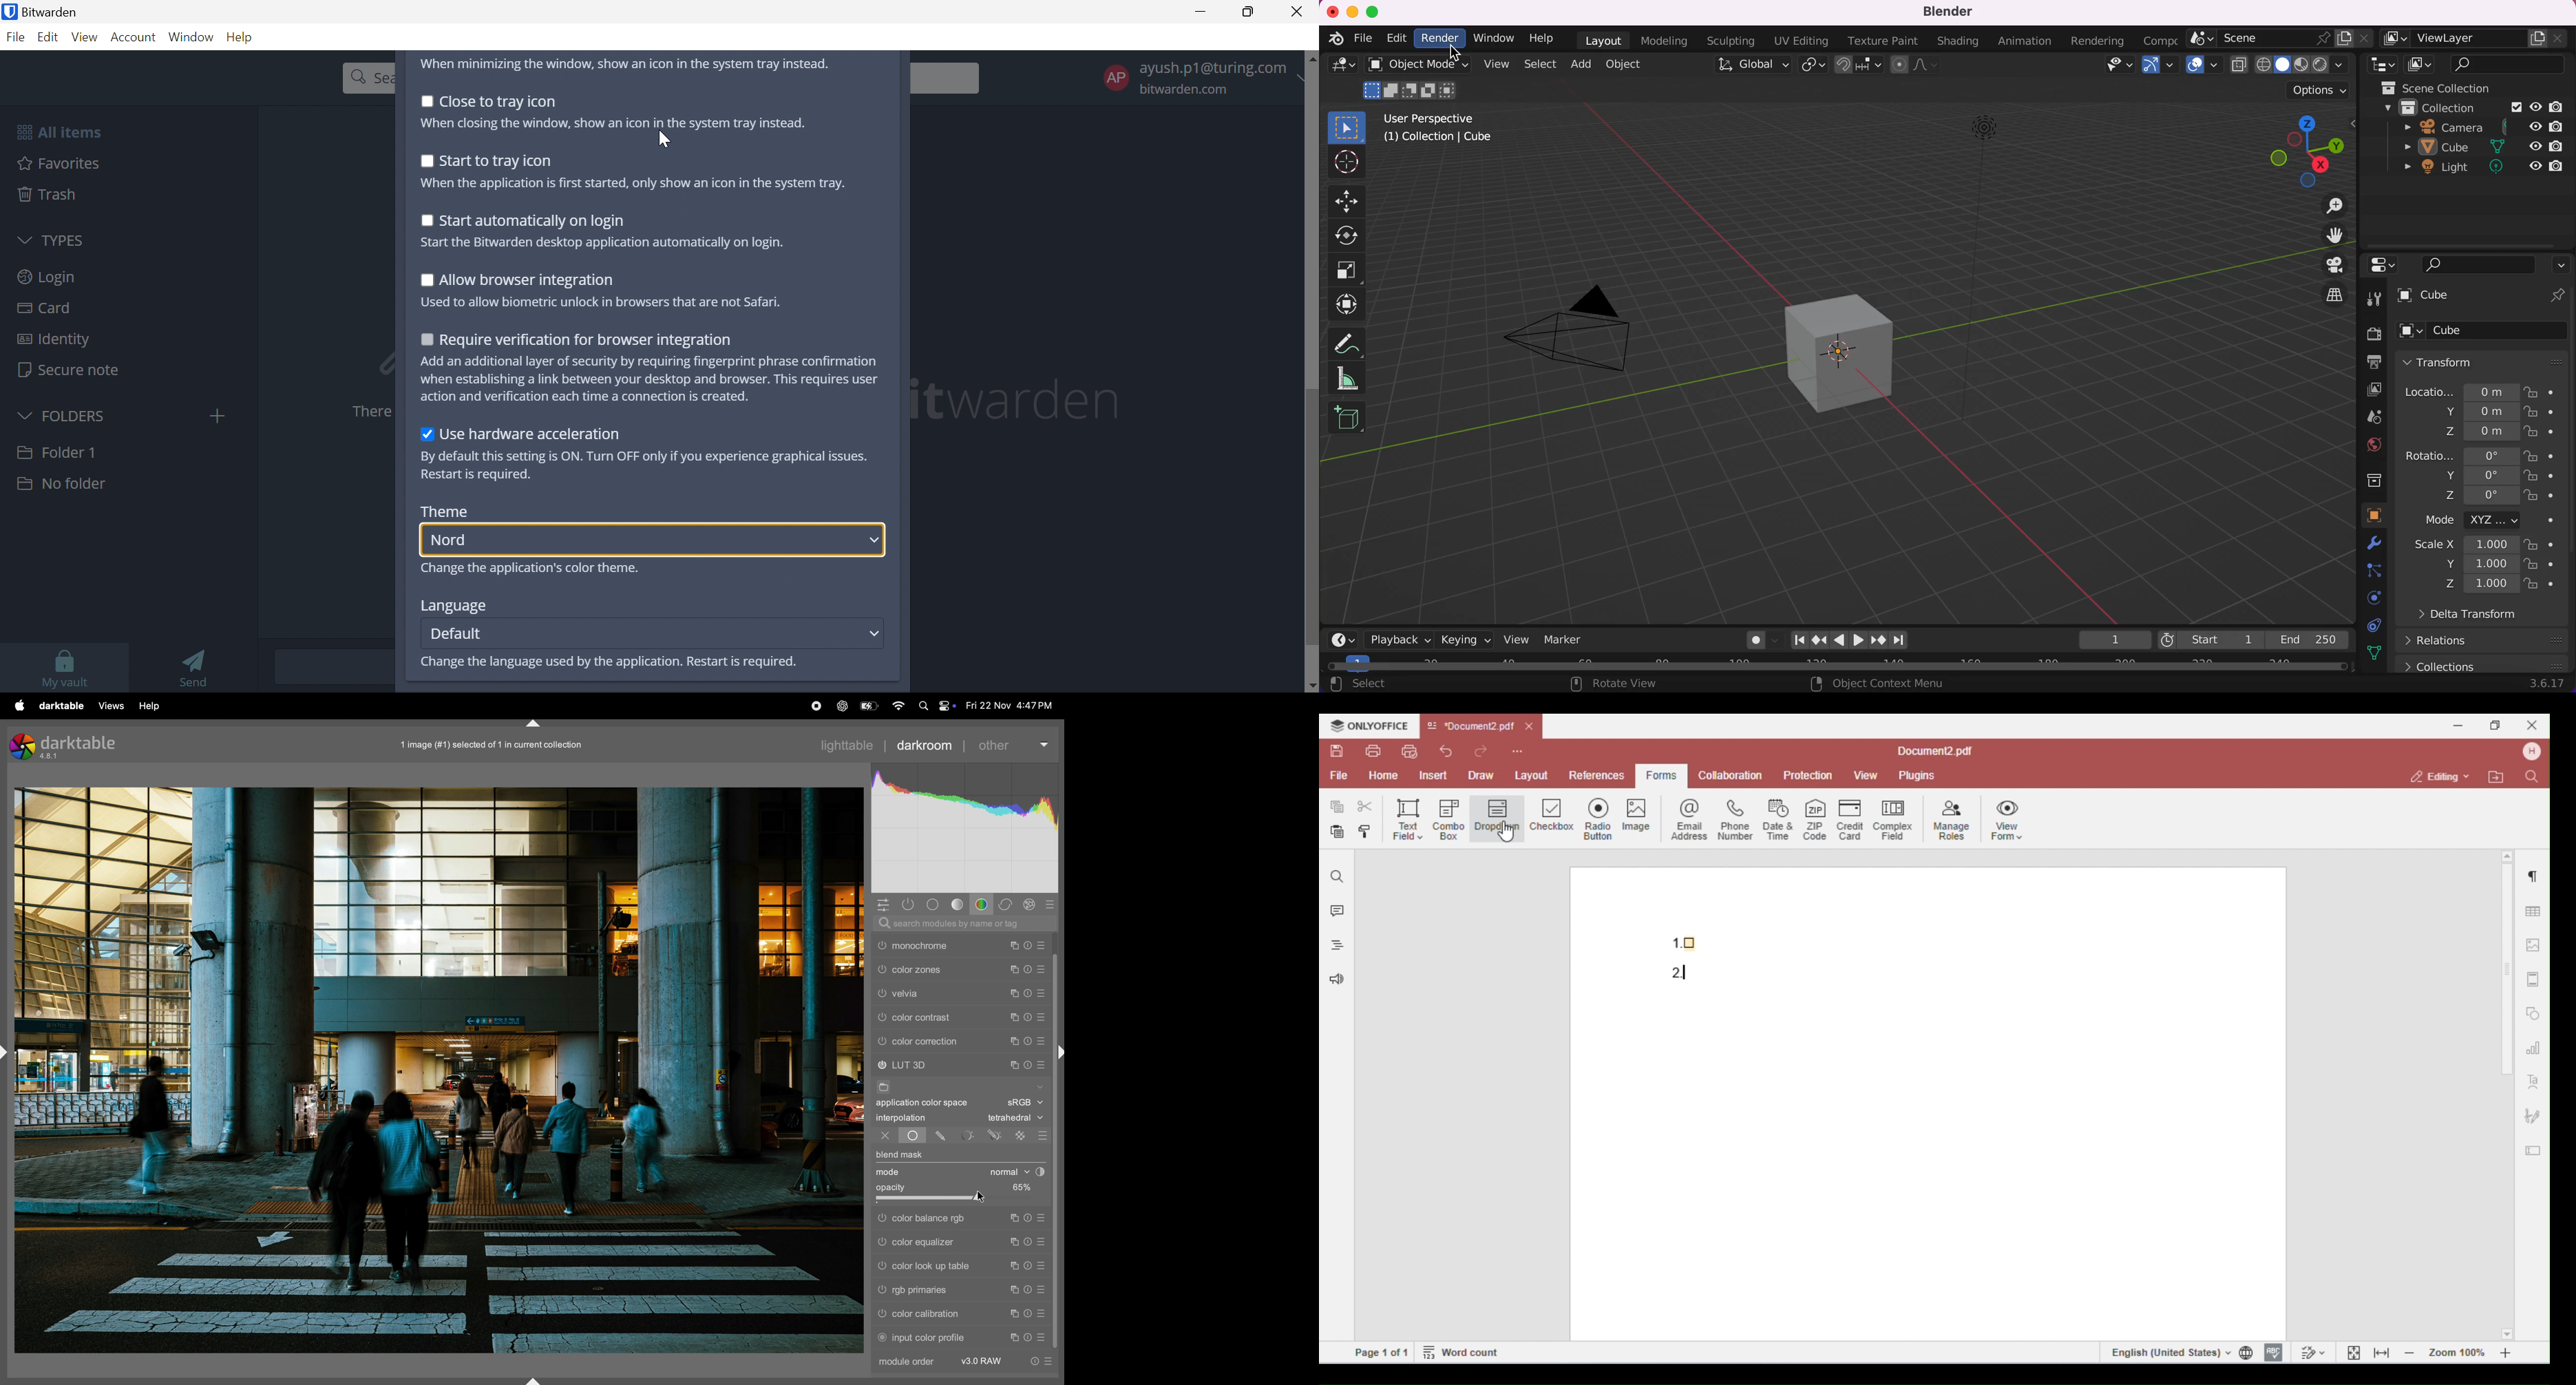  I want to click on physics, so click(2368, 599).